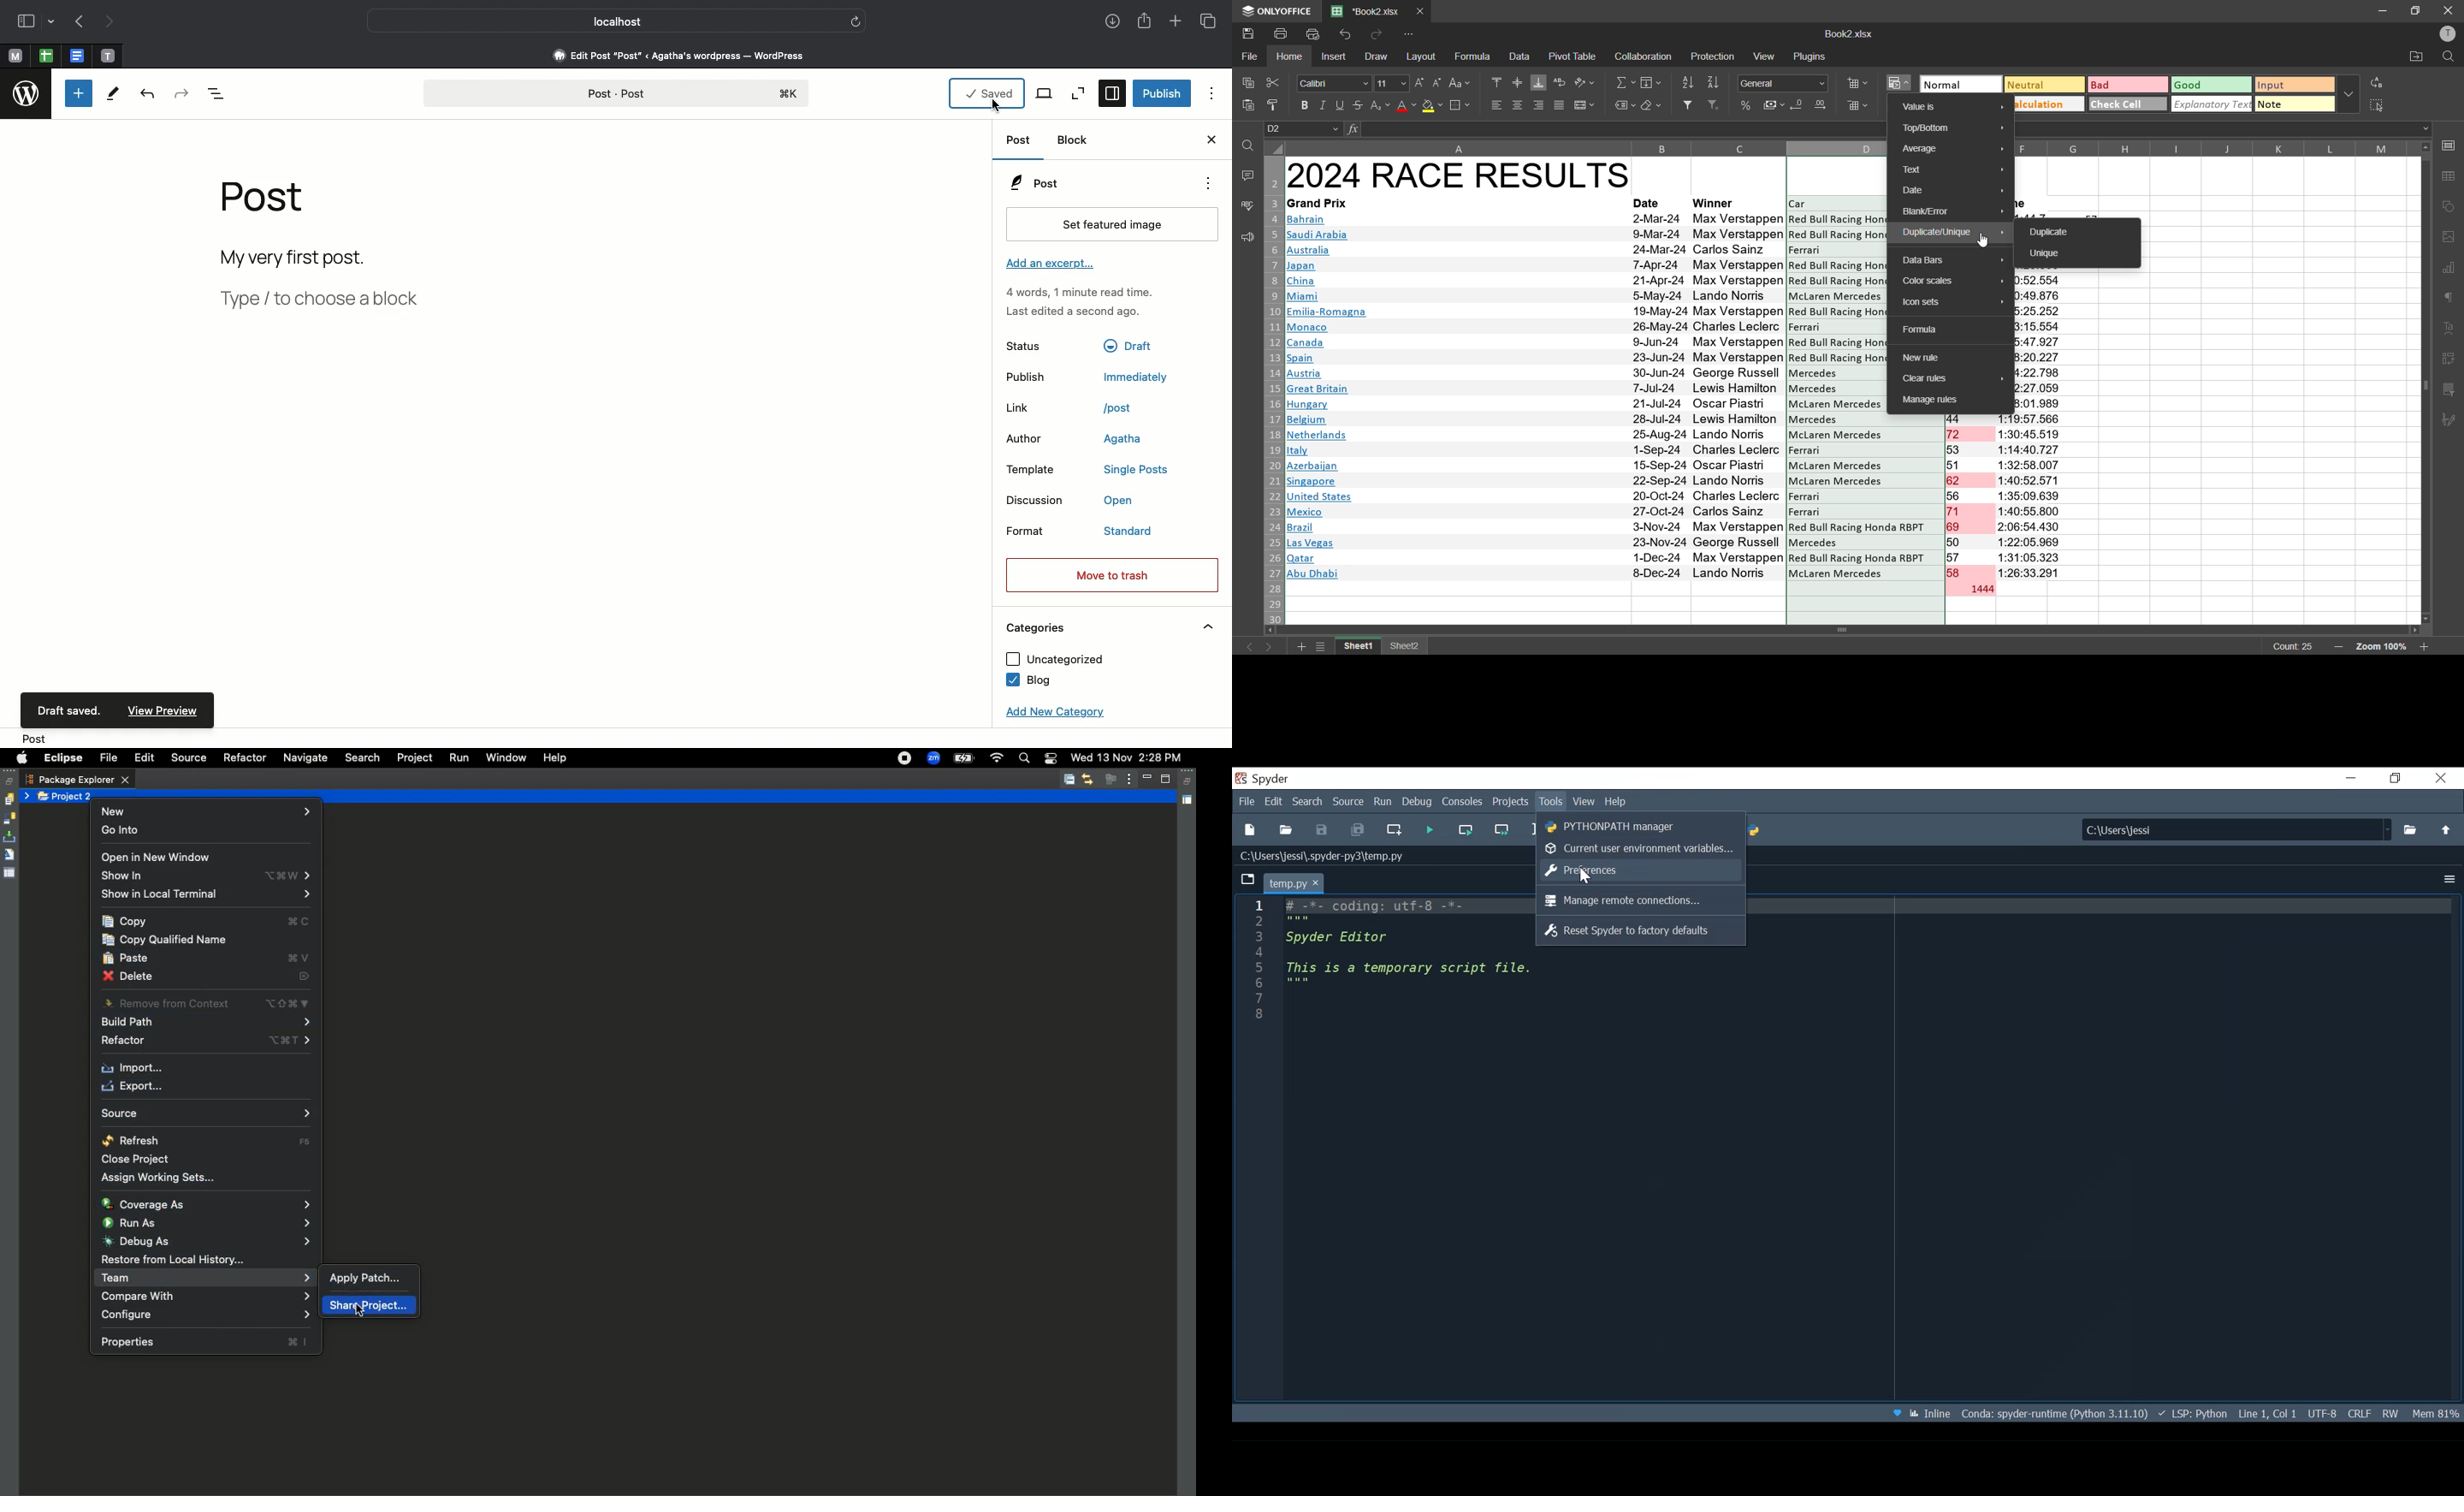 This screenshot has width=2464, height=1512. Describe the element at coordinates (2397, 778) in the screenshot. I see `Restore` at that location.